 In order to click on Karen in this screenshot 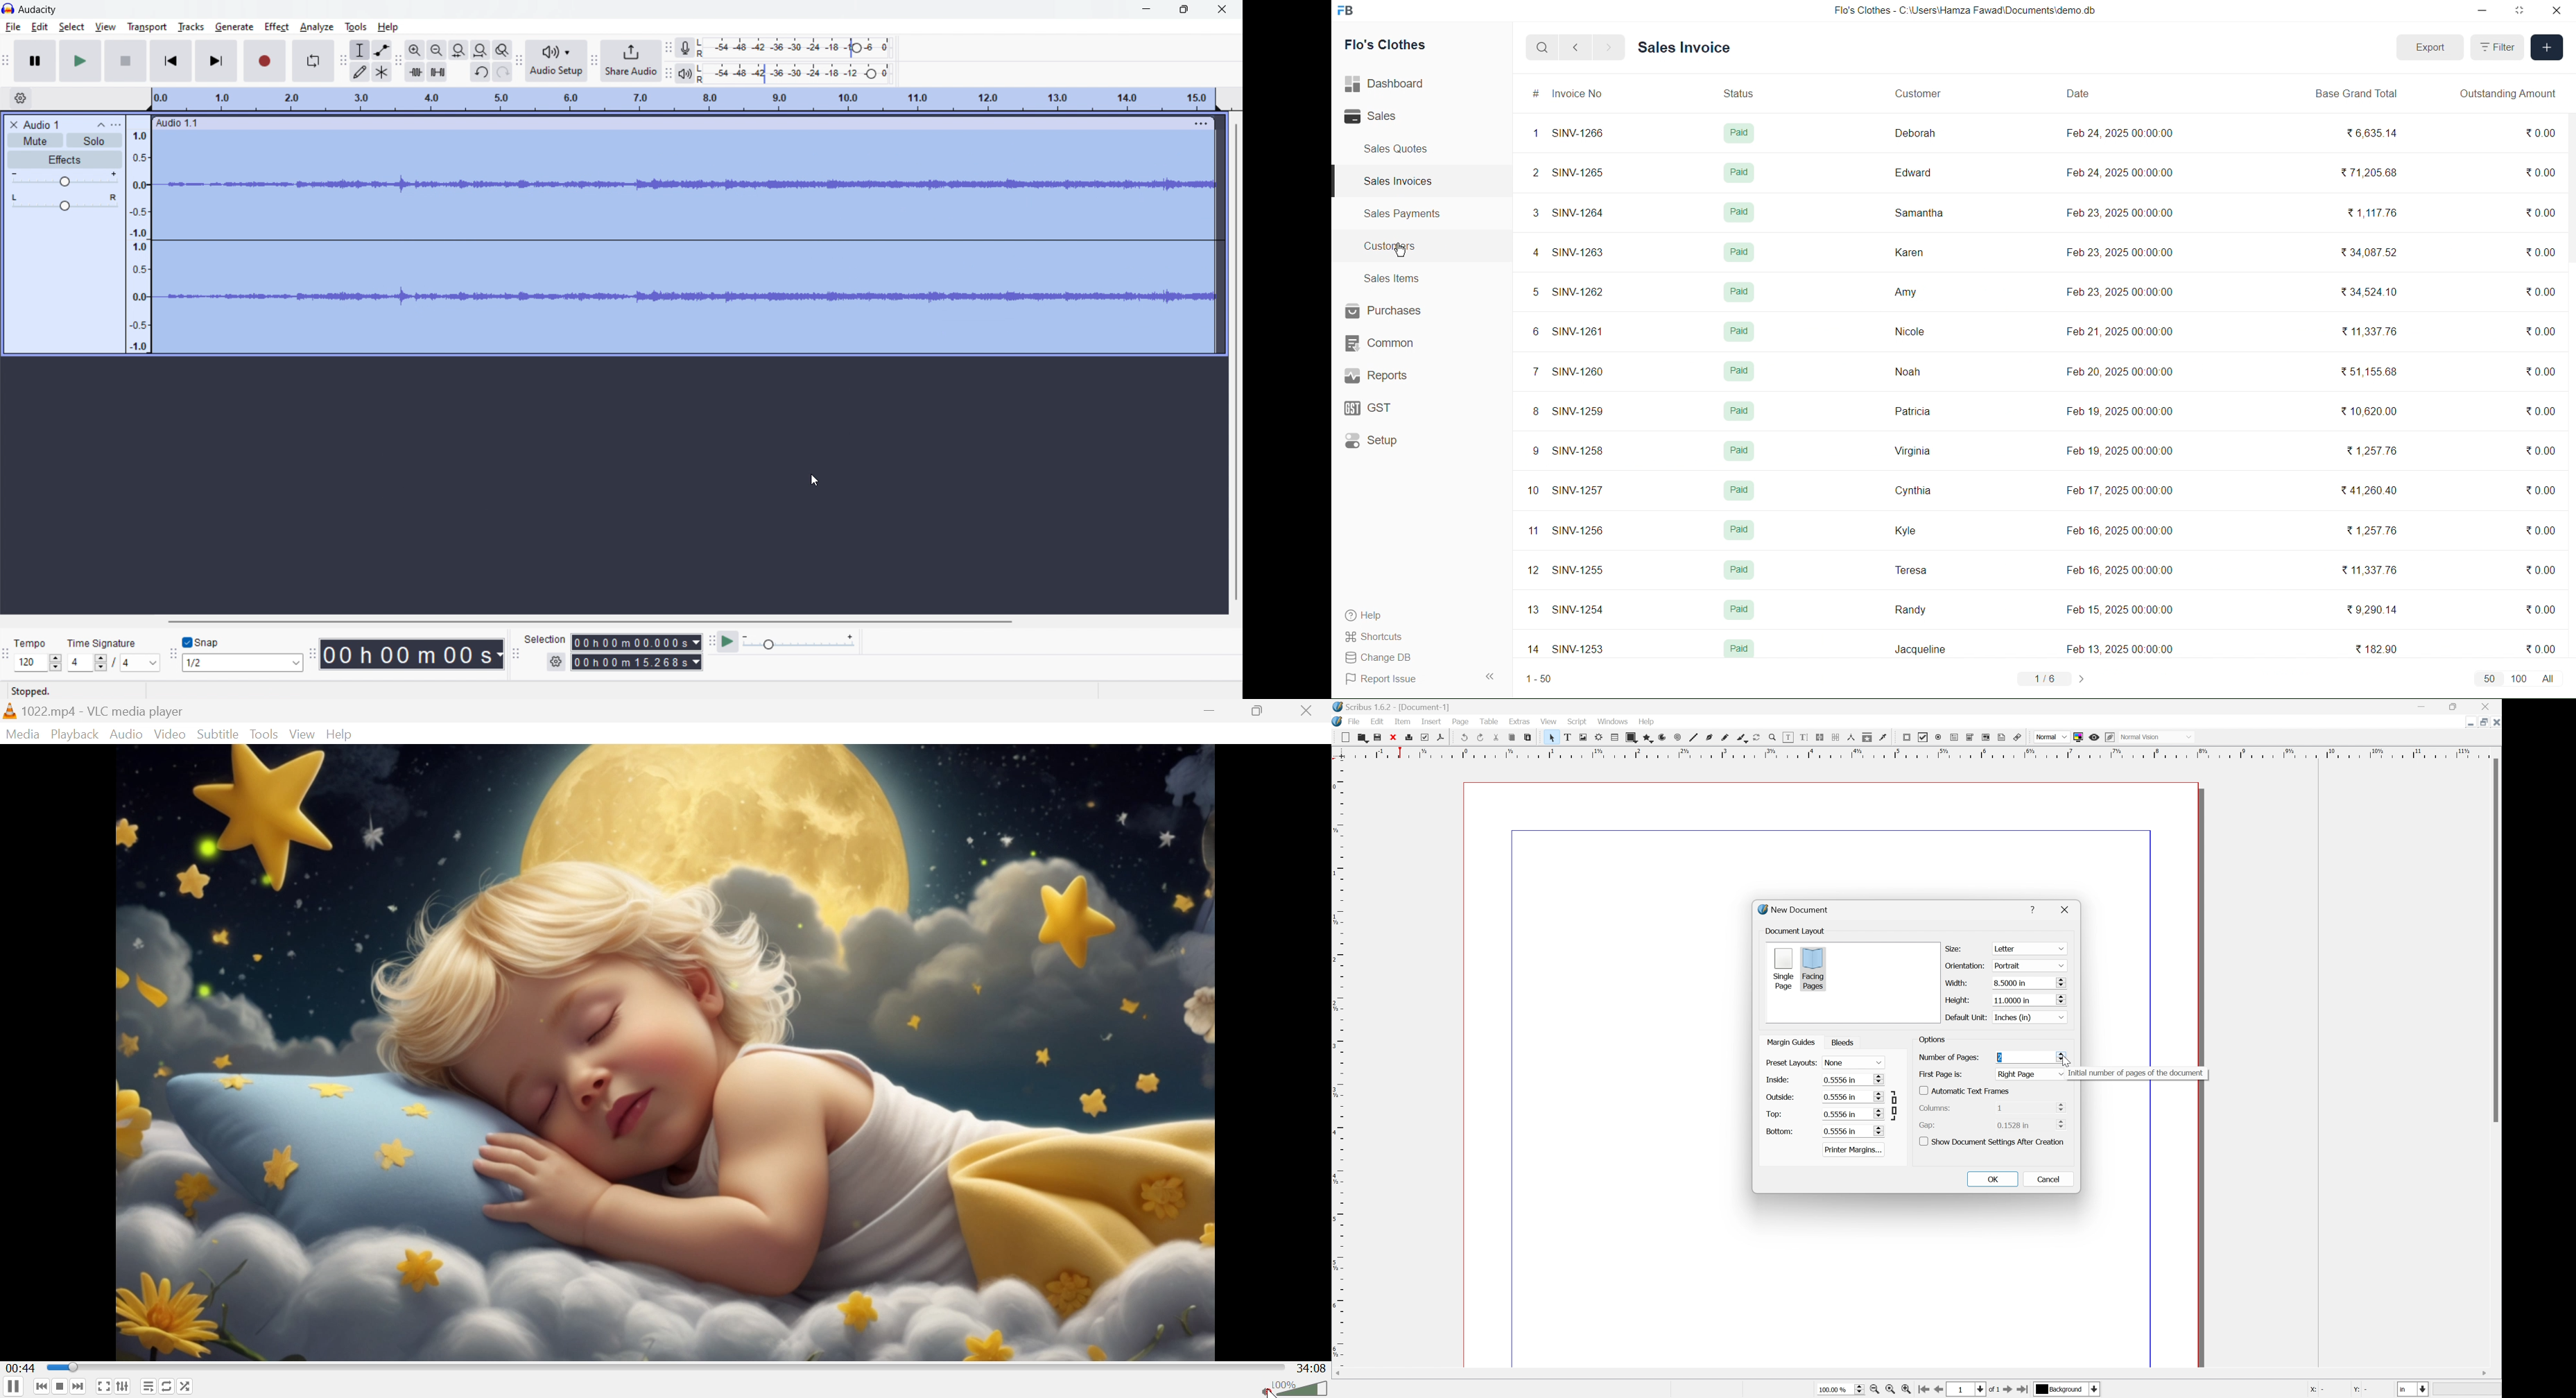, I will do `click(1908, 251)`.